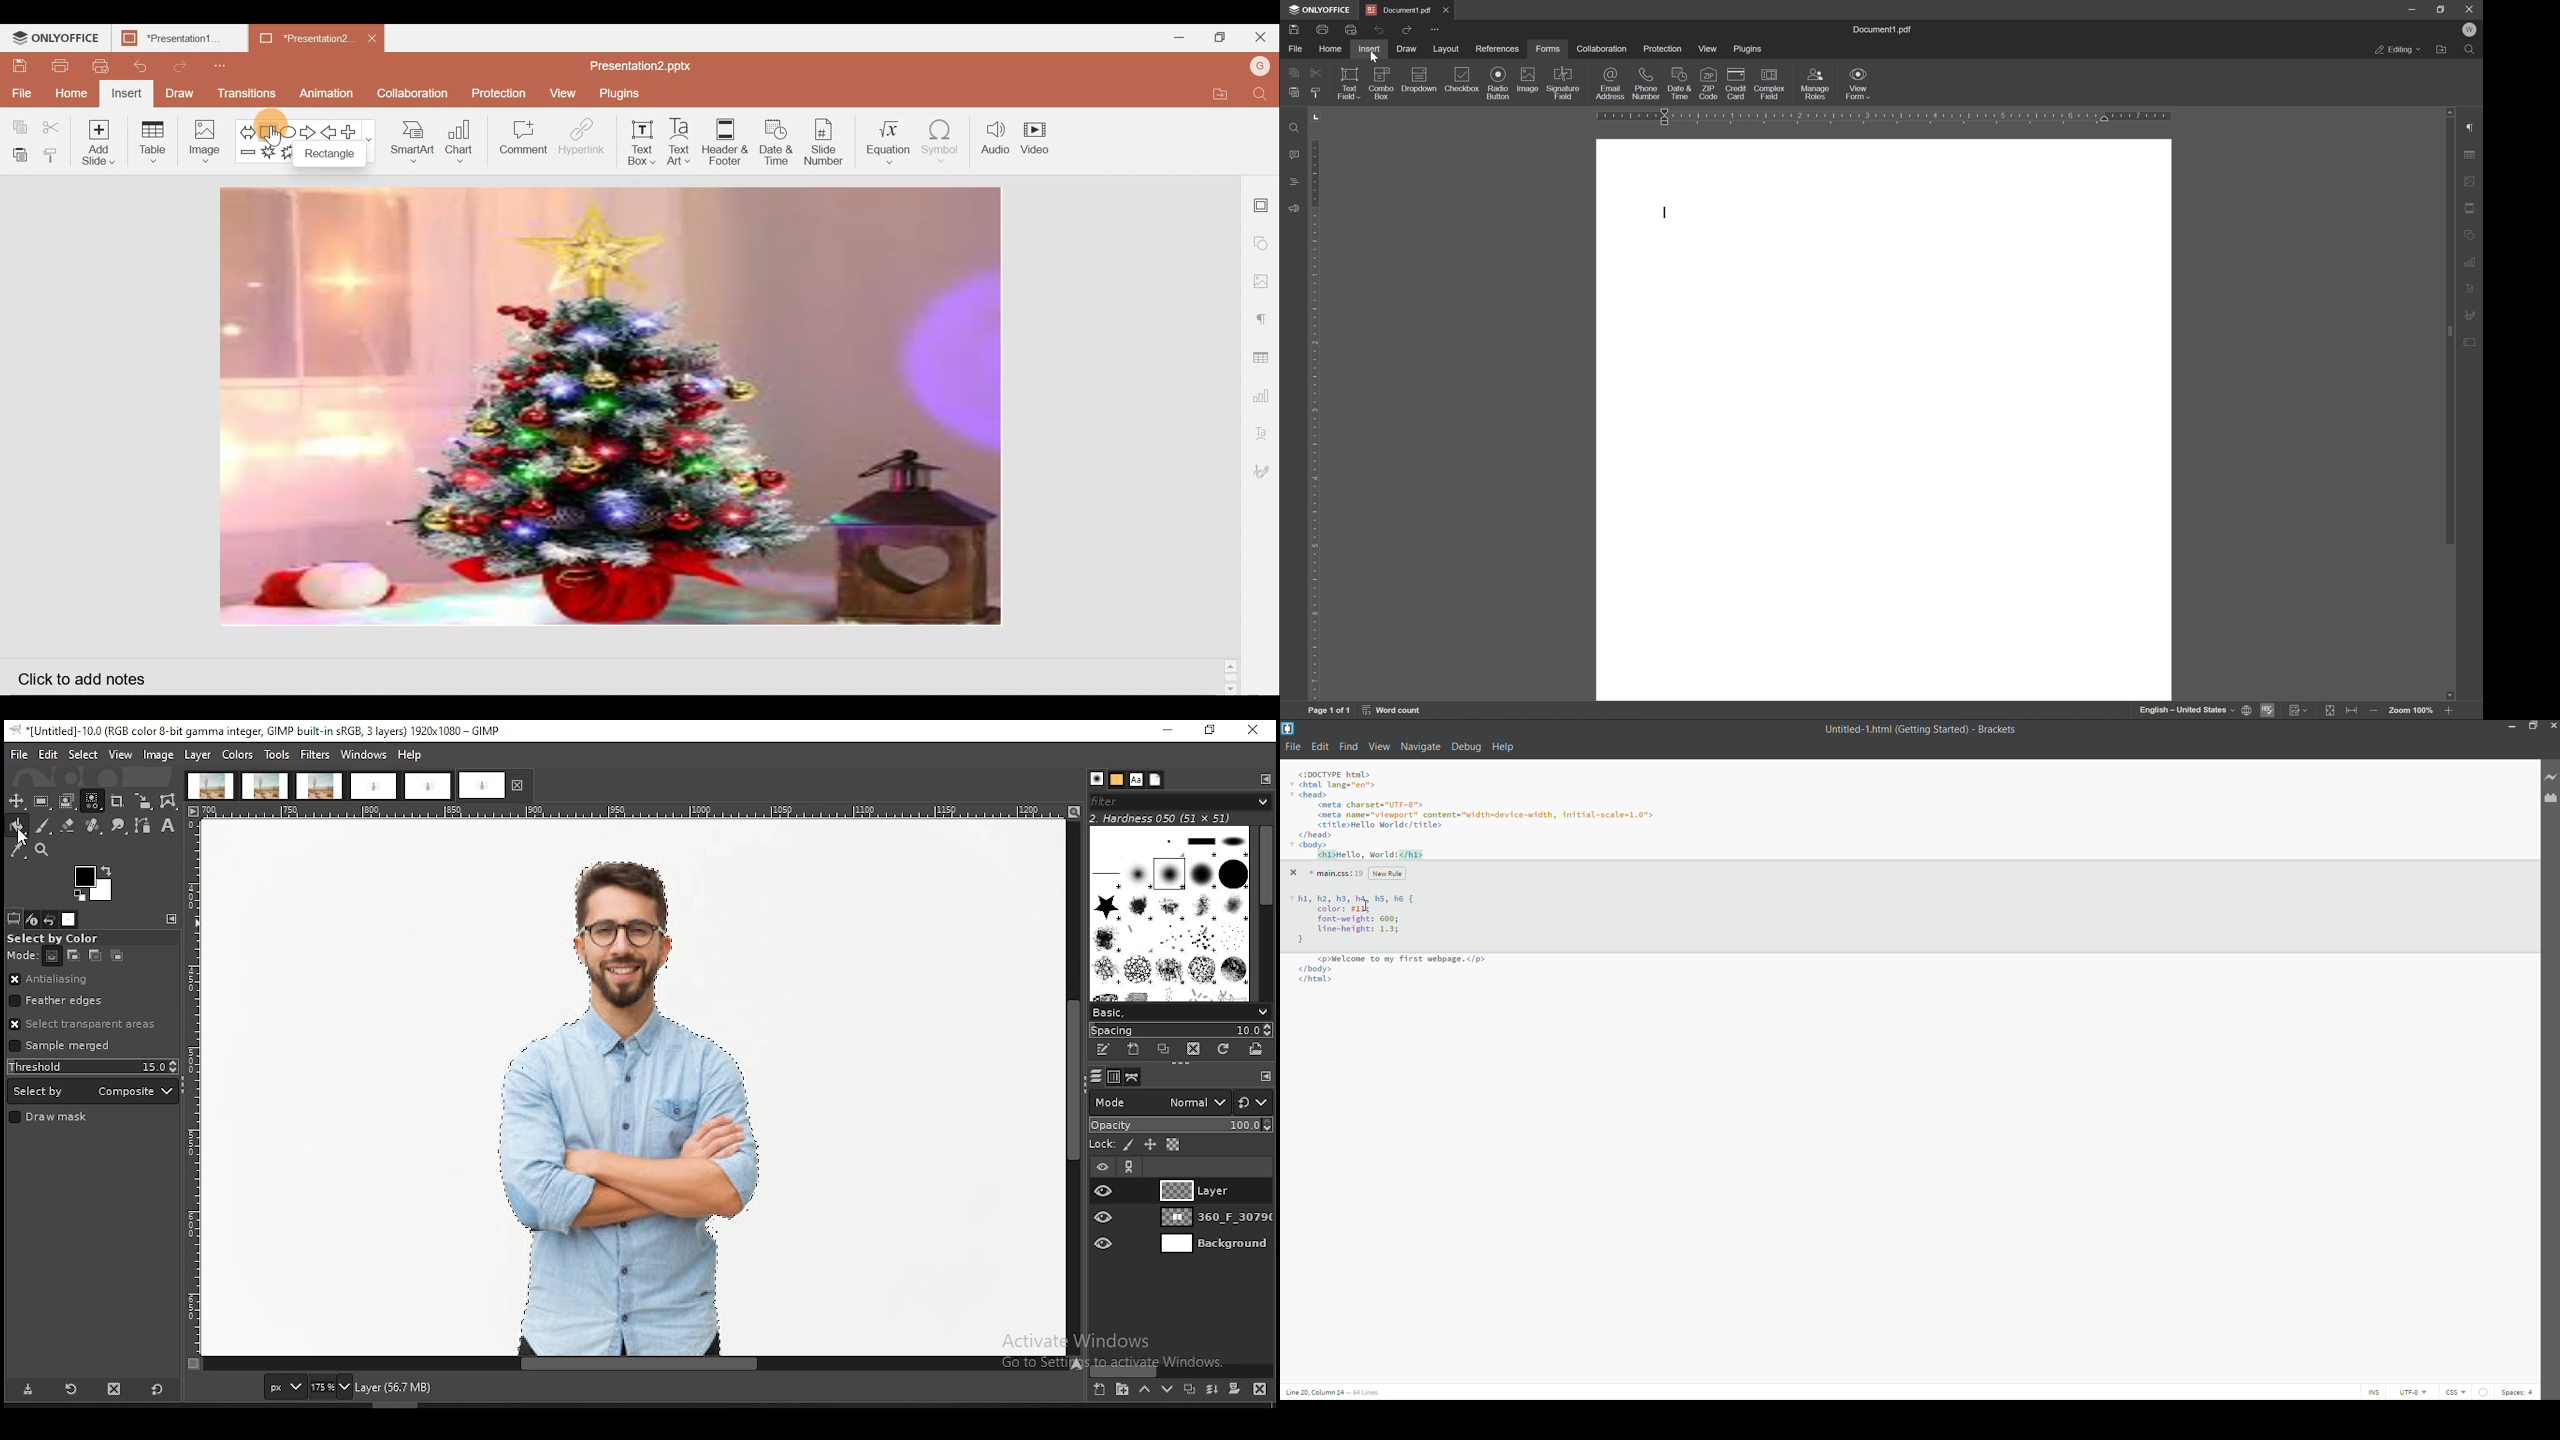 Image resolution: width=2576 pixels, height=1456 pixels. I want to click on Presentation2., so click(296, 38).